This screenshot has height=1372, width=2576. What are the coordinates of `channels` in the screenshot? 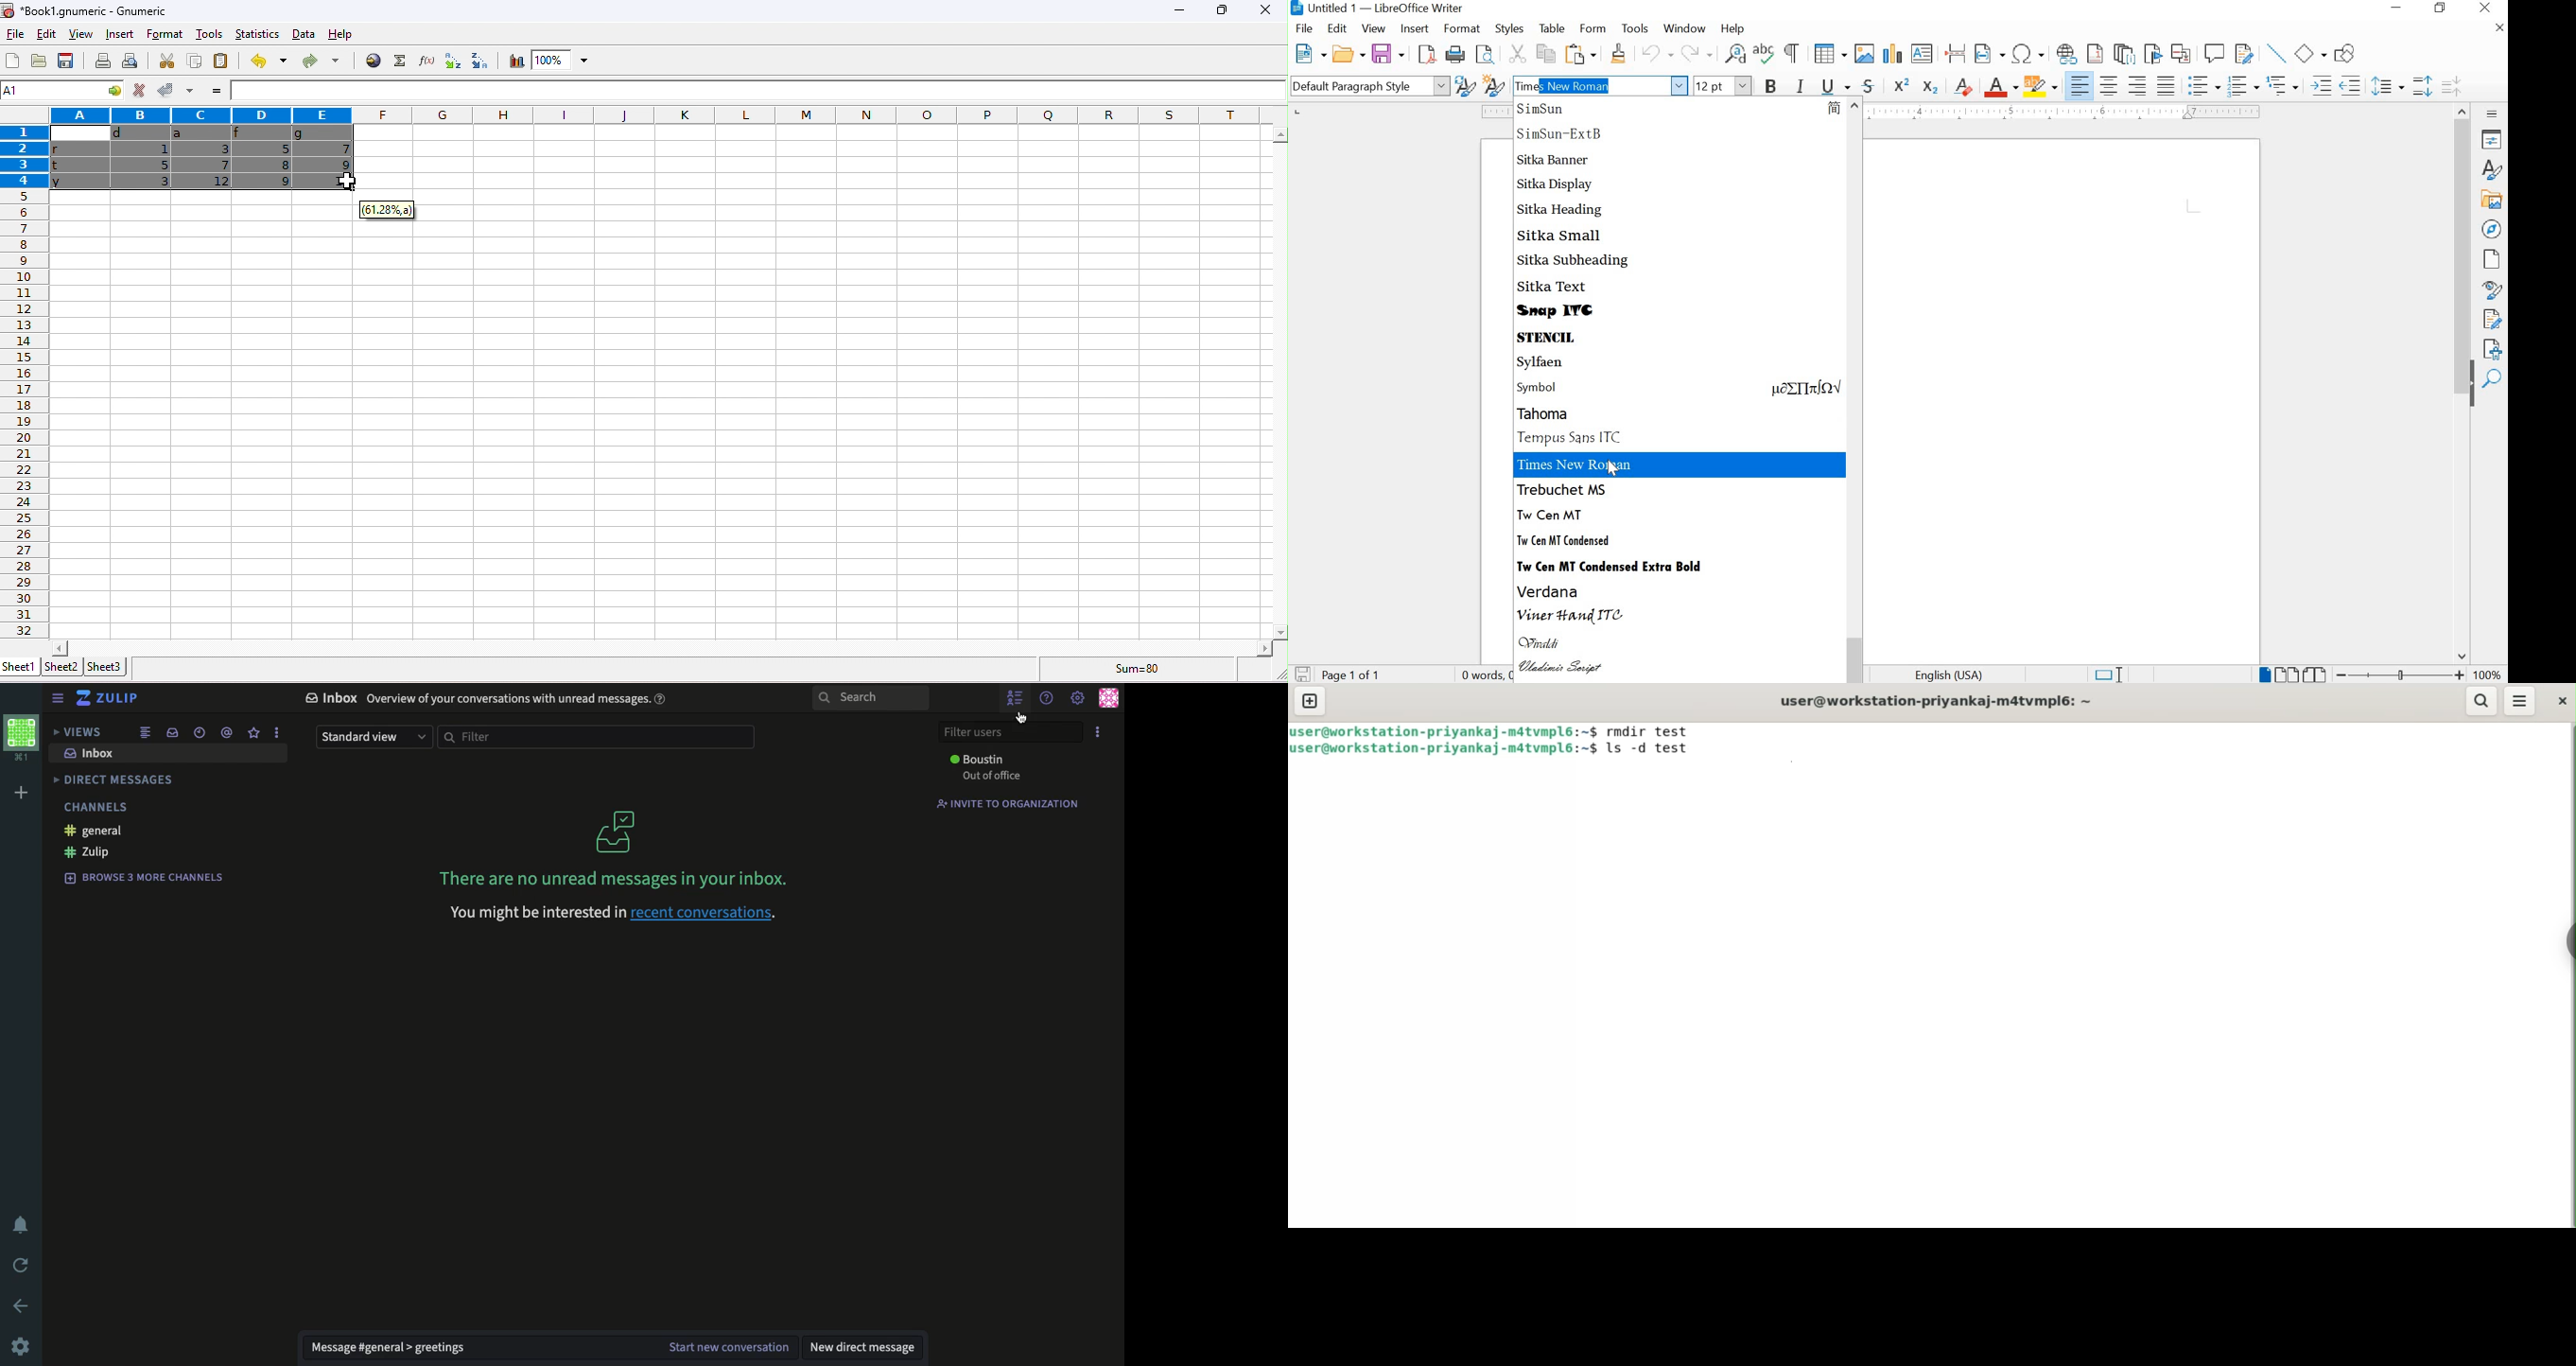 It's located at (95, 806).